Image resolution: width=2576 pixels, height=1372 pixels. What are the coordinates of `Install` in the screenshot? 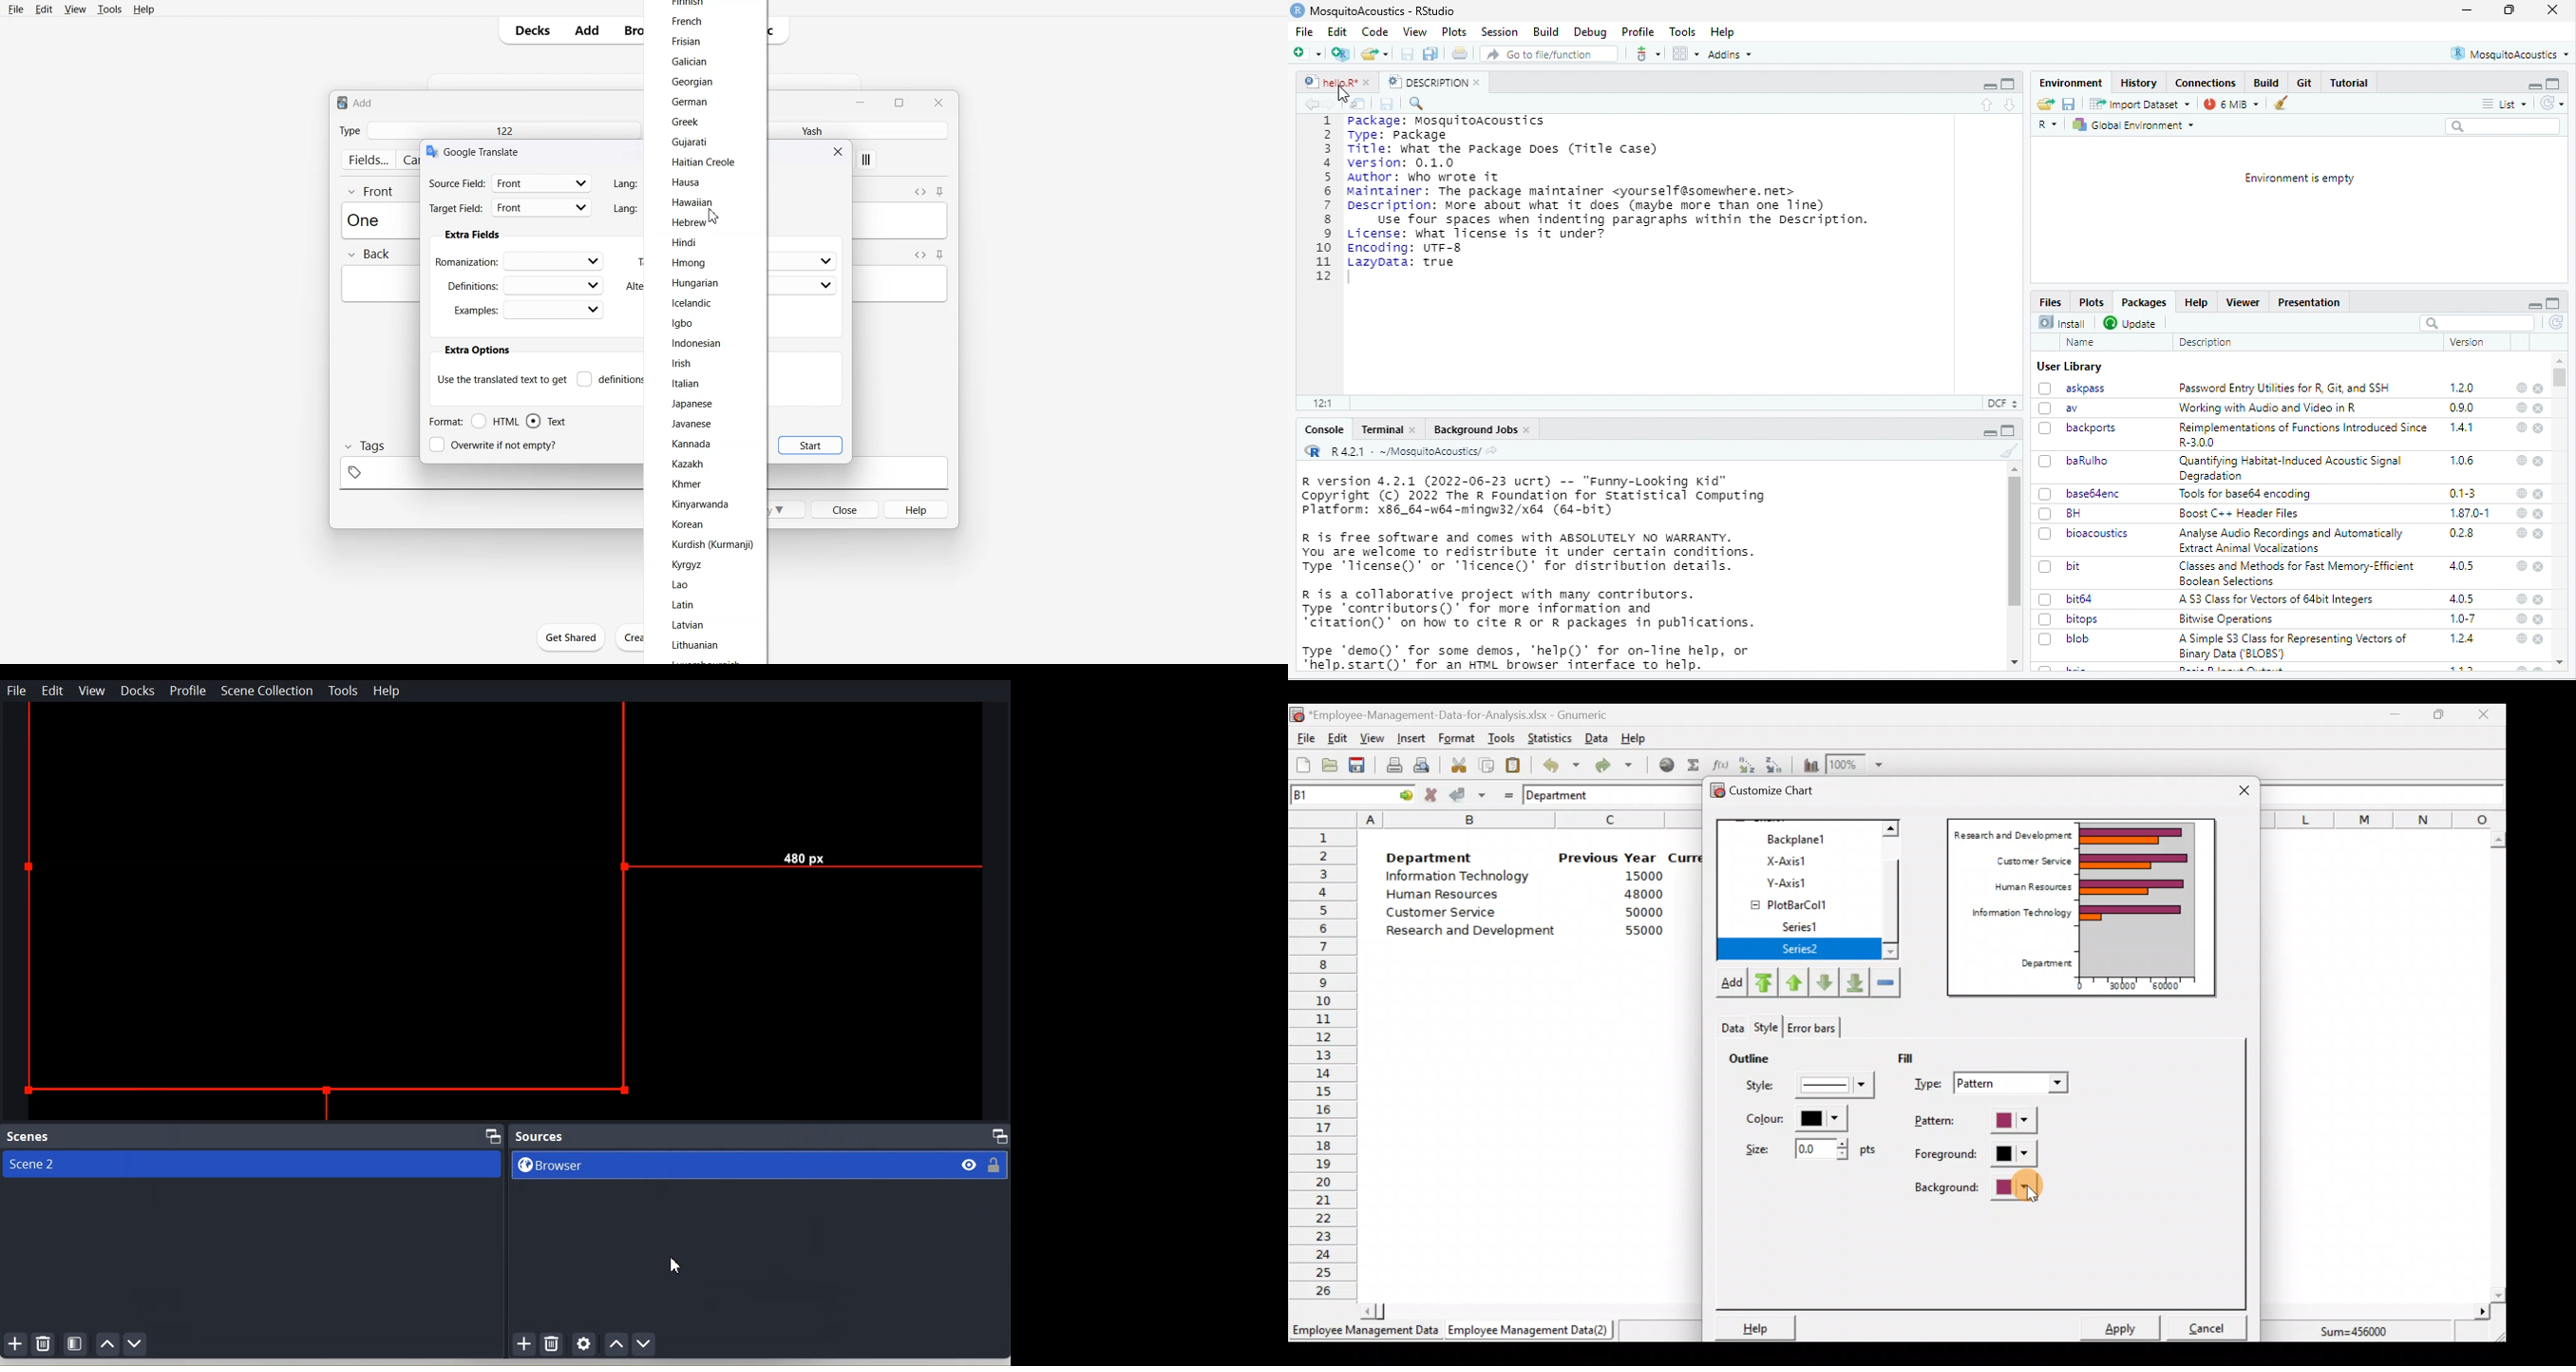 It's located at (2062, 322).